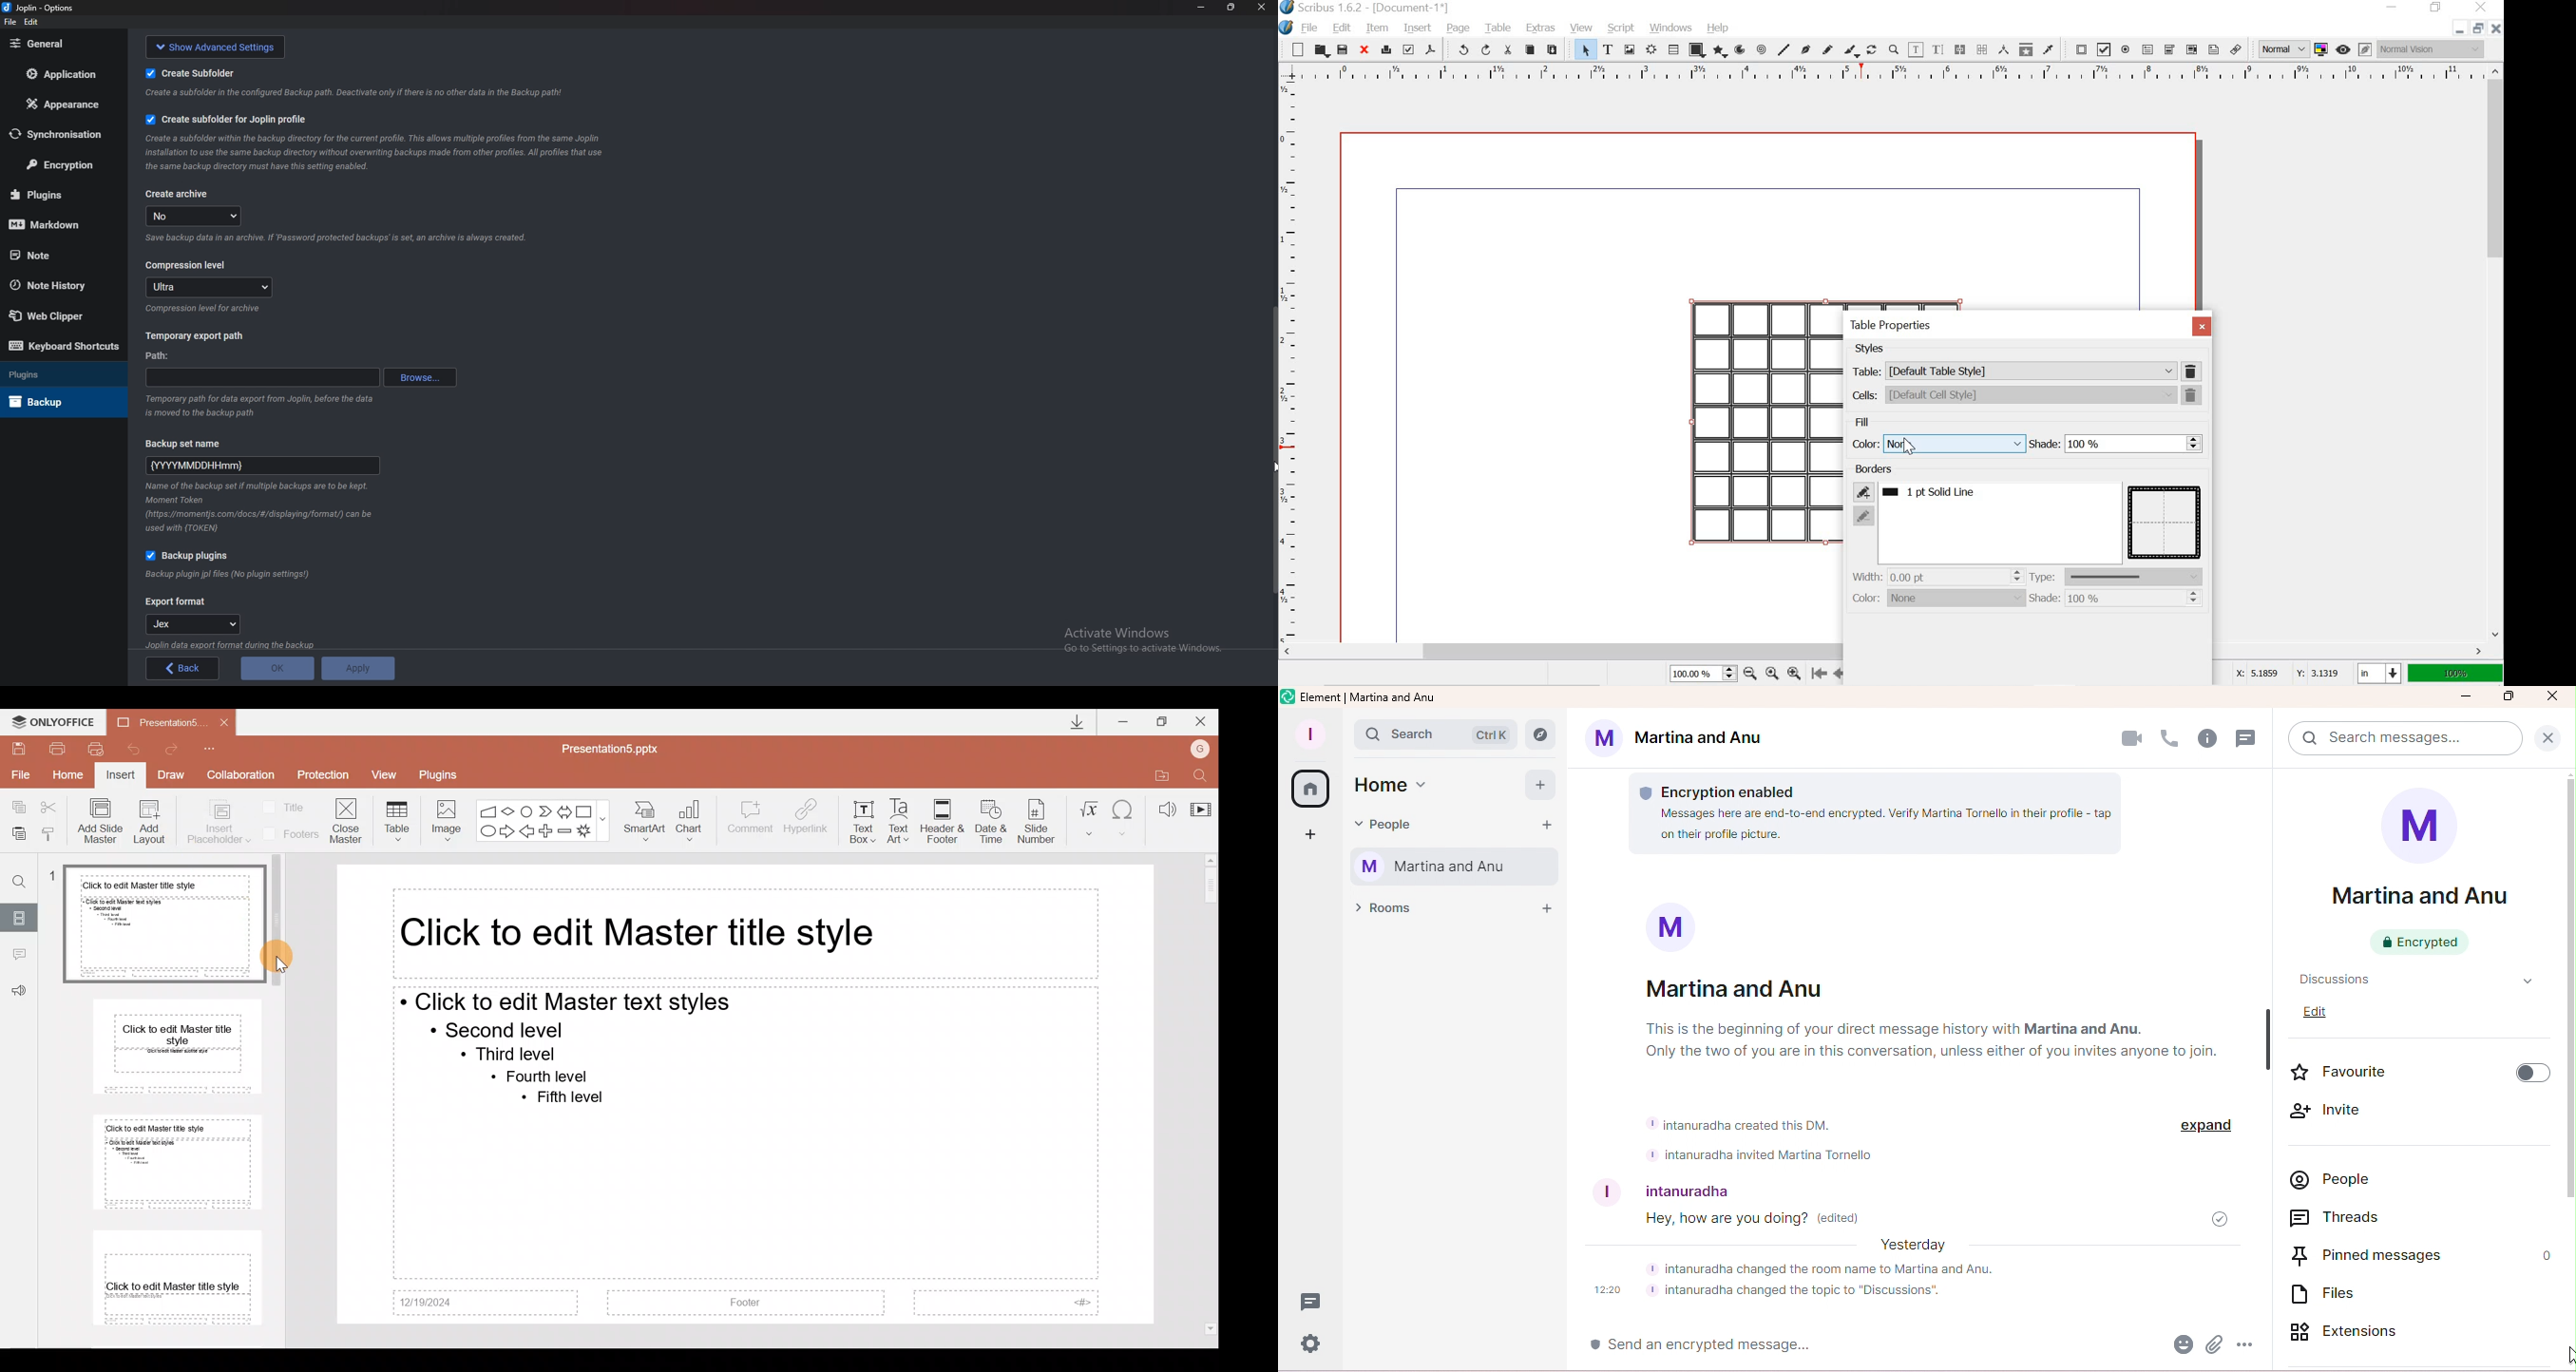  I want to click on Add a room, so click(1547, 907).